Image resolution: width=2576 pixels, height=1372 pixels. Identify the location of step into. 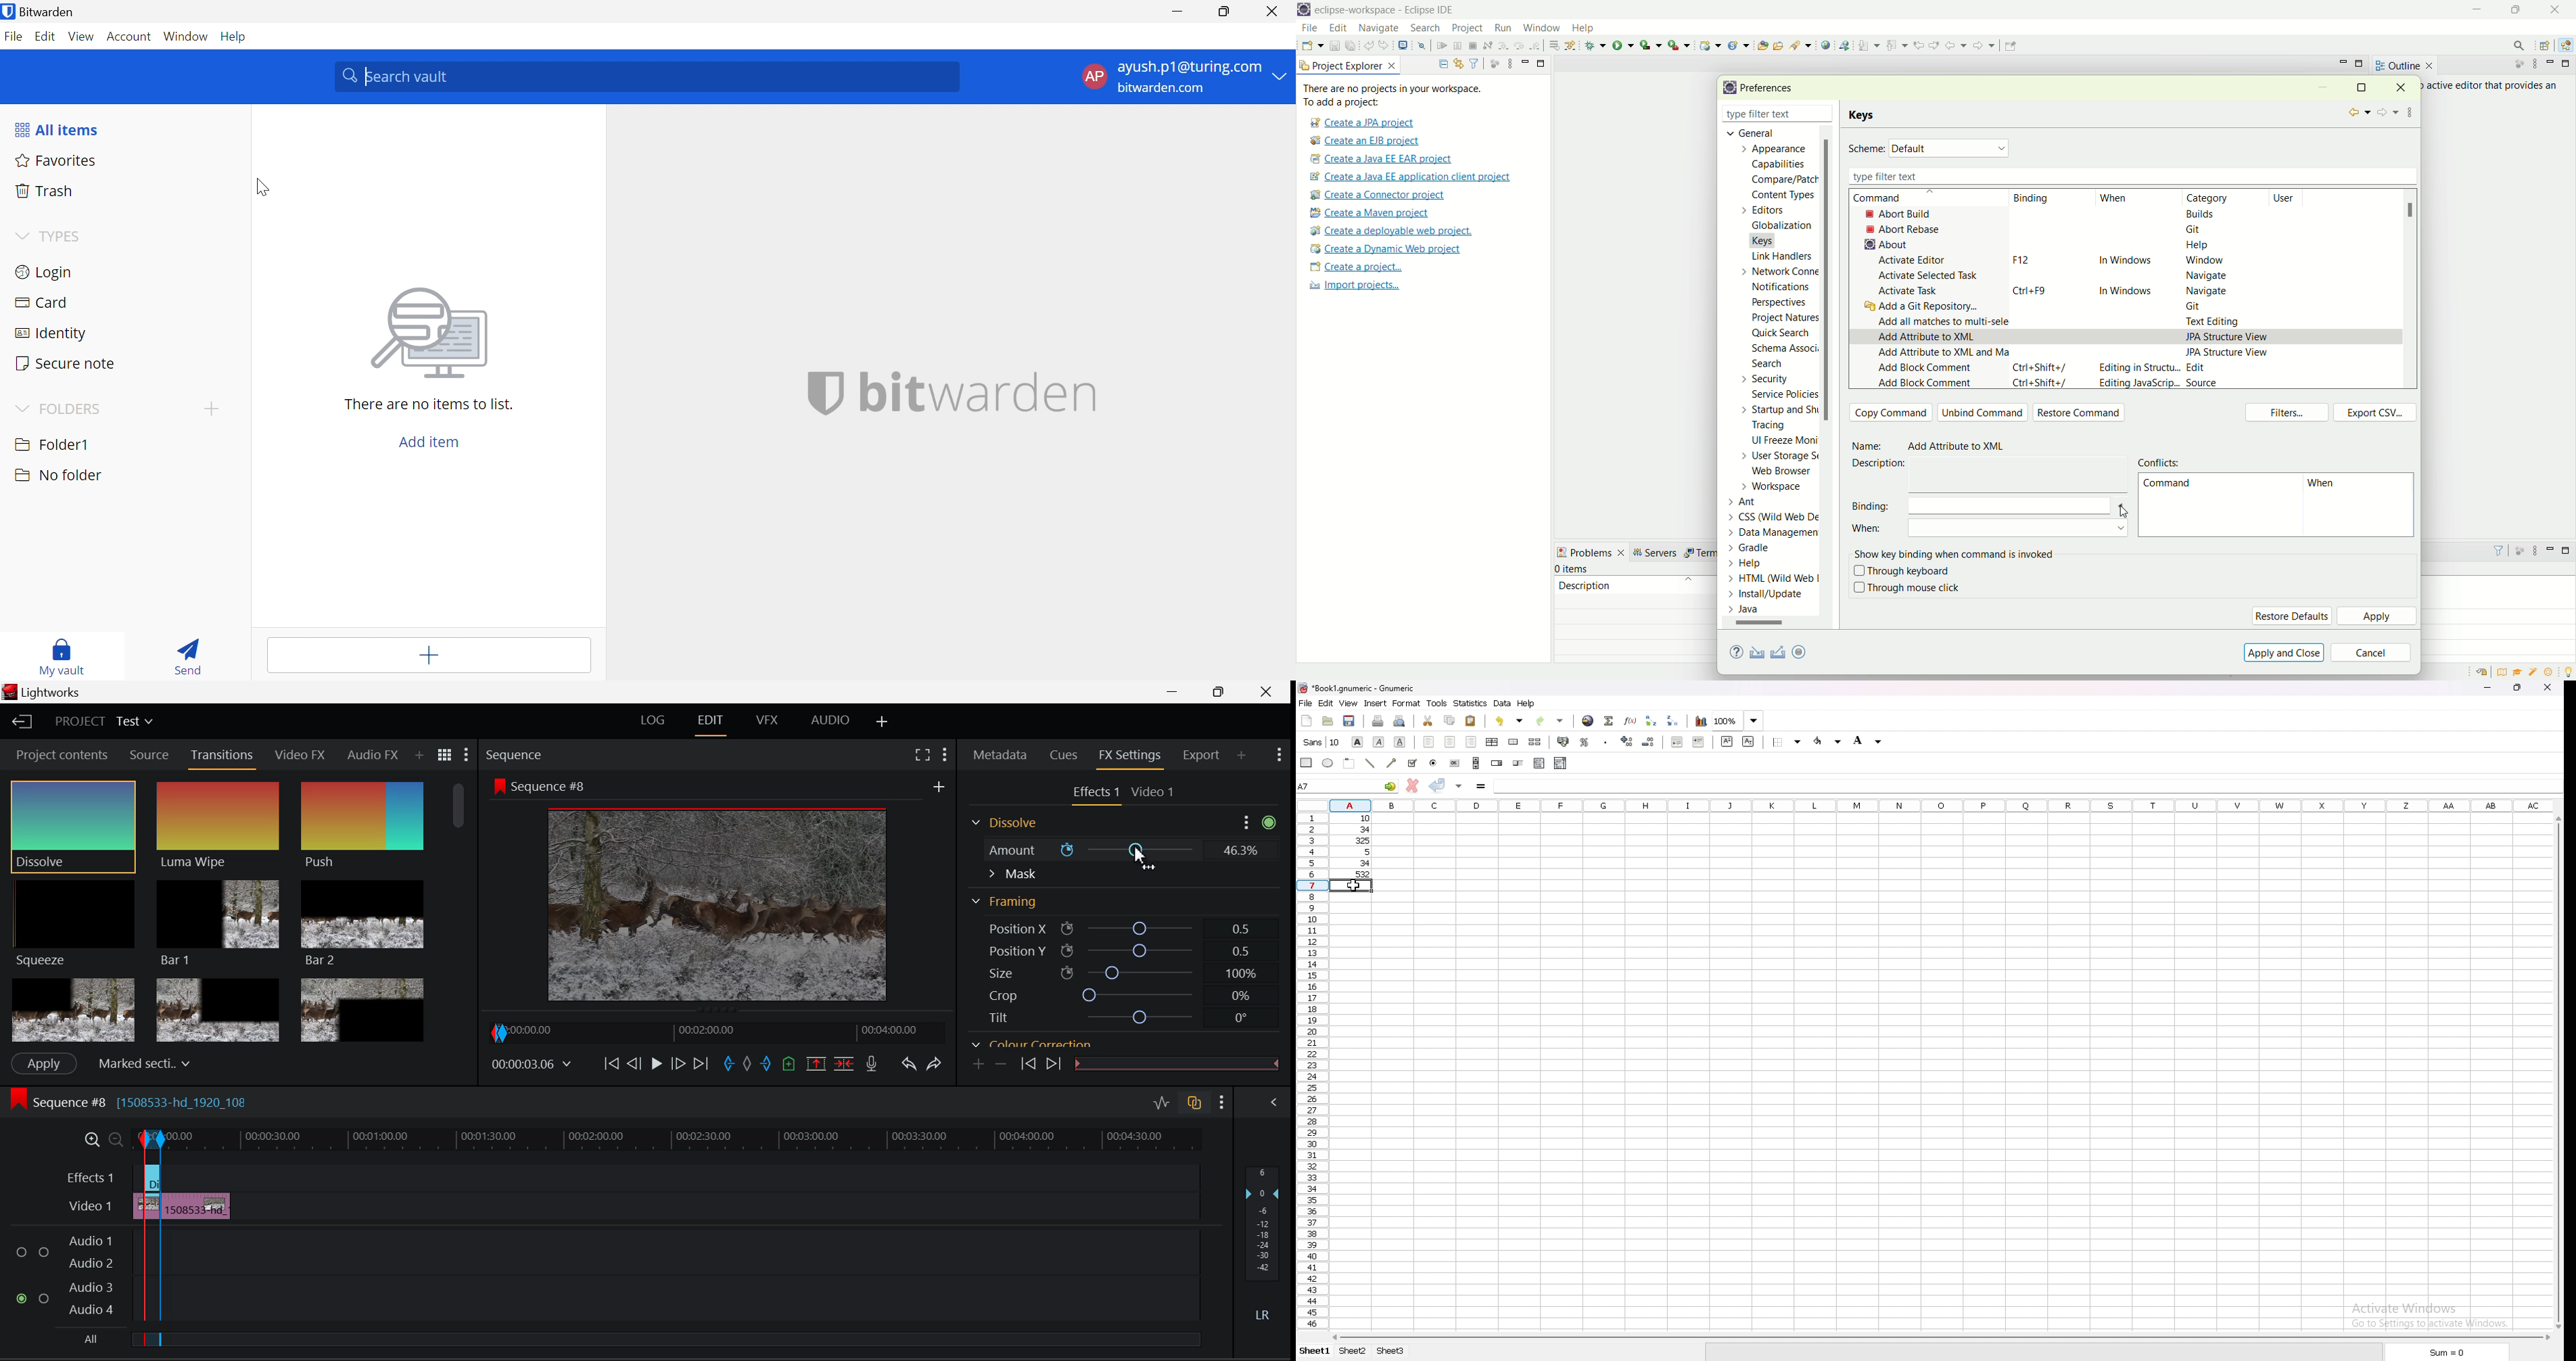
(1503, 44).